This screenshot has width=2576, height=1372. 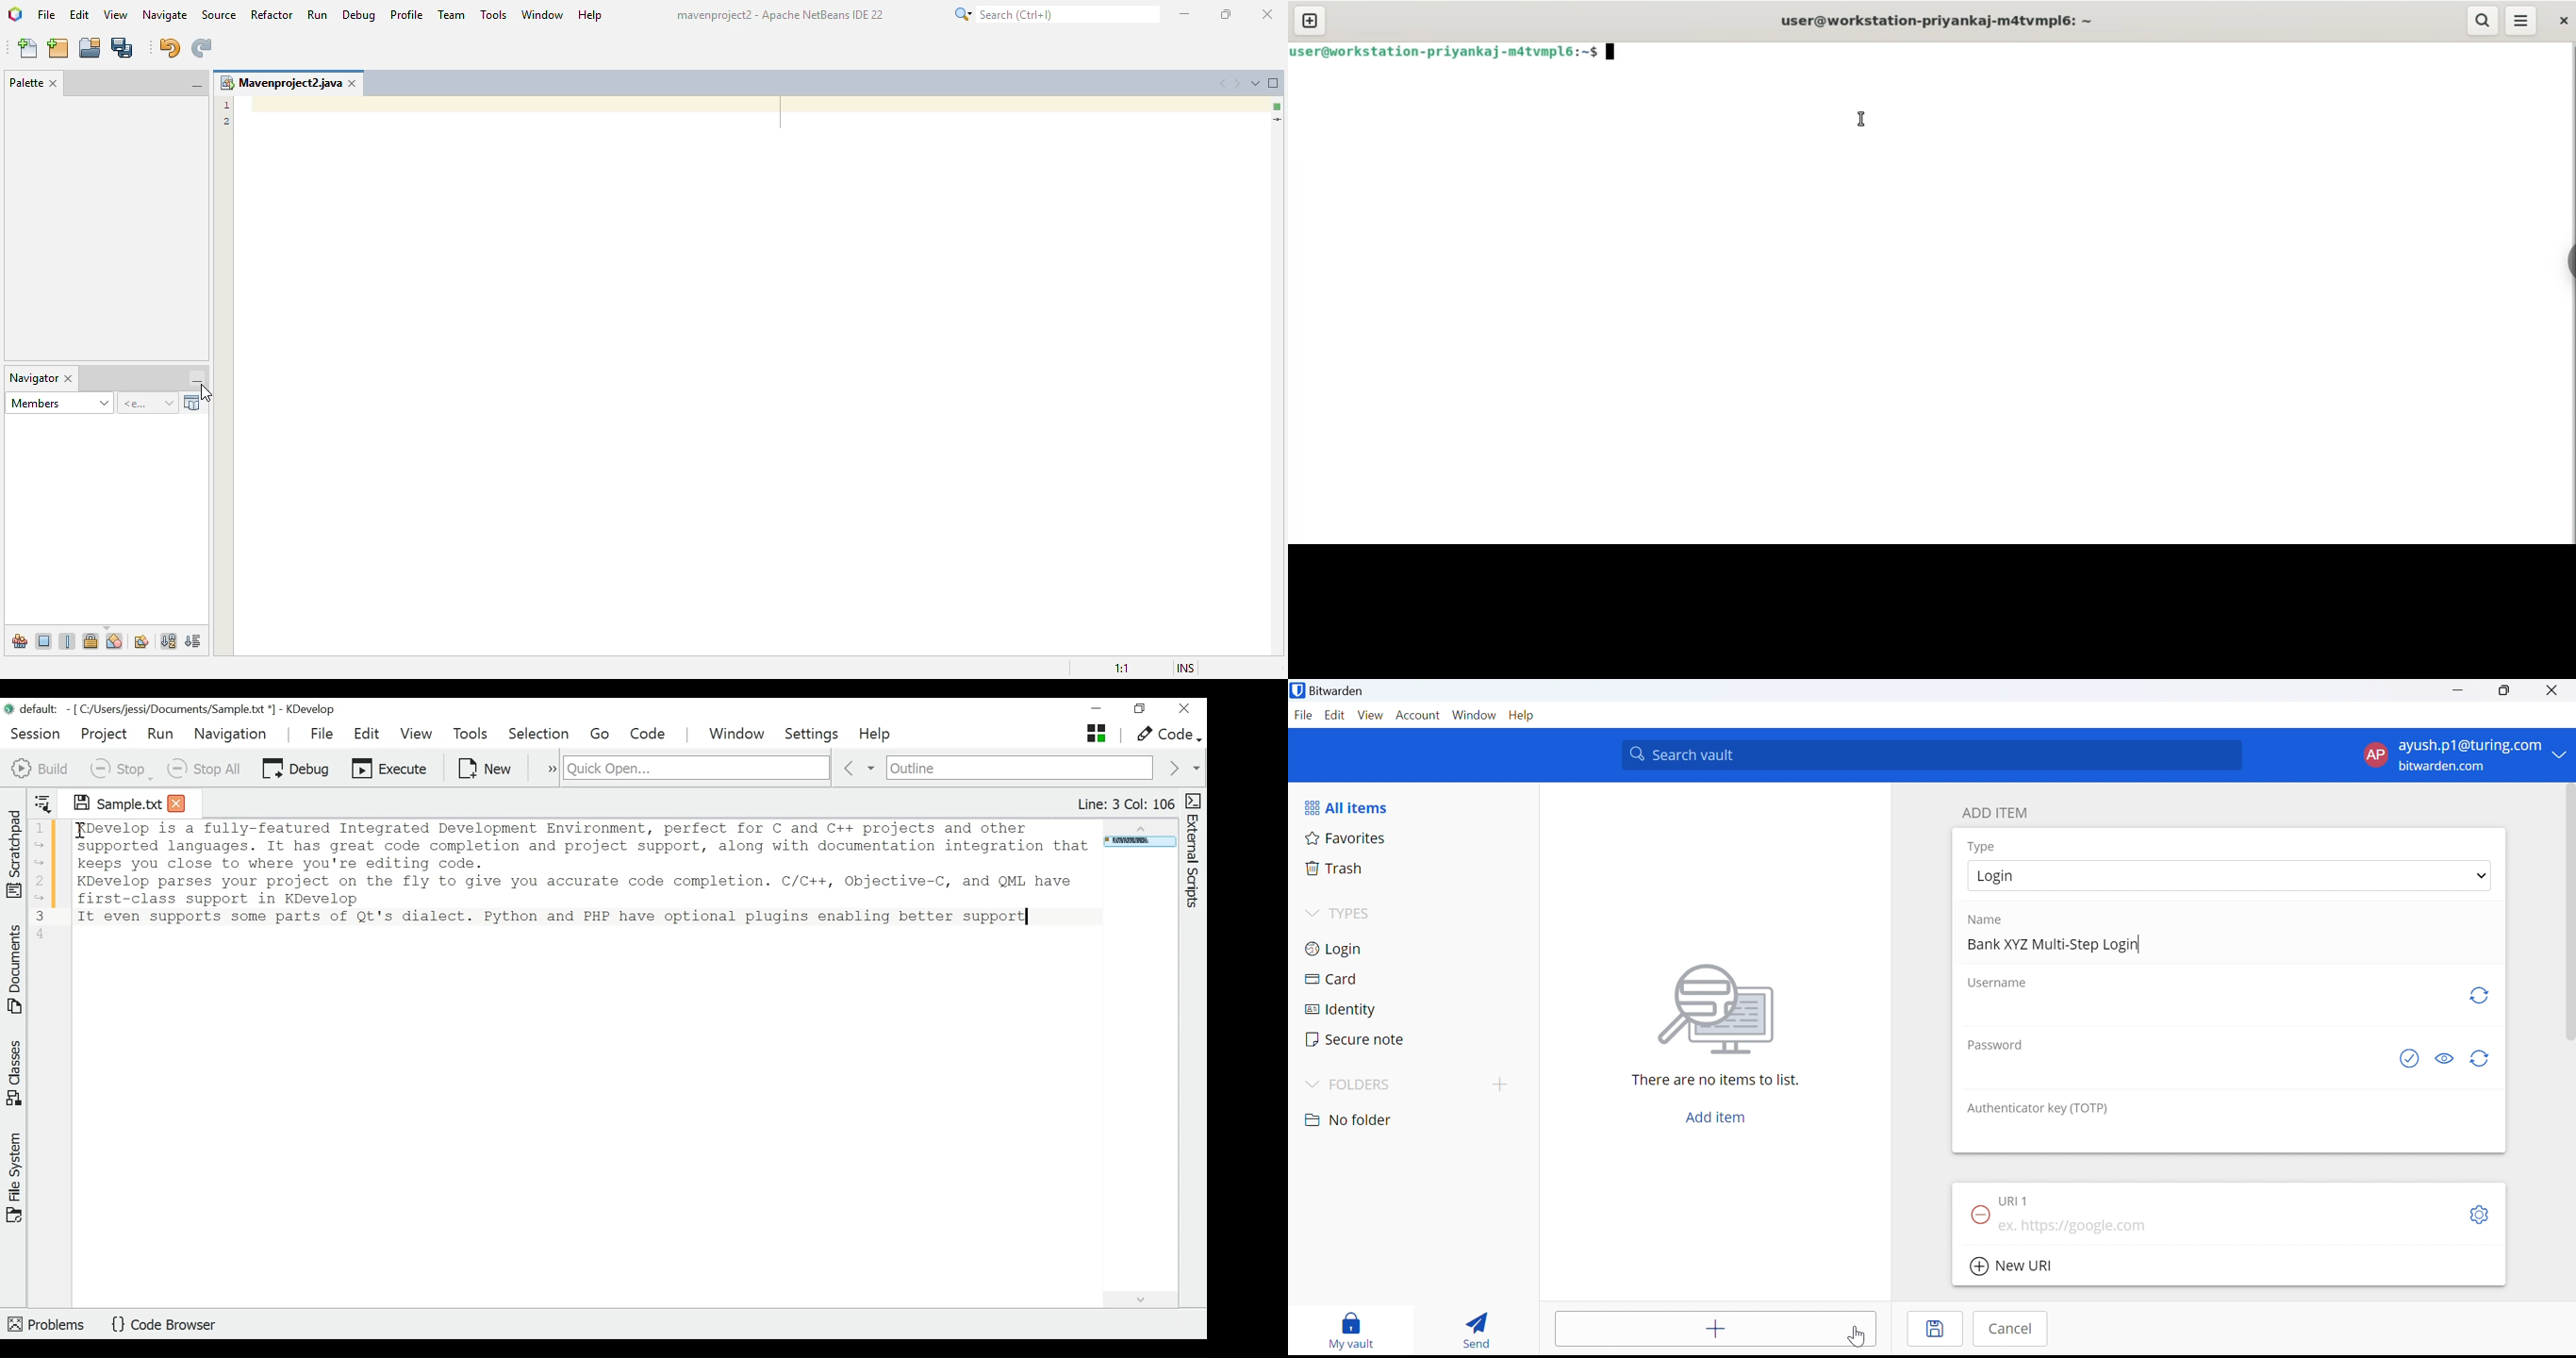 I want to click on Password, so click(x=1997, y=1044).